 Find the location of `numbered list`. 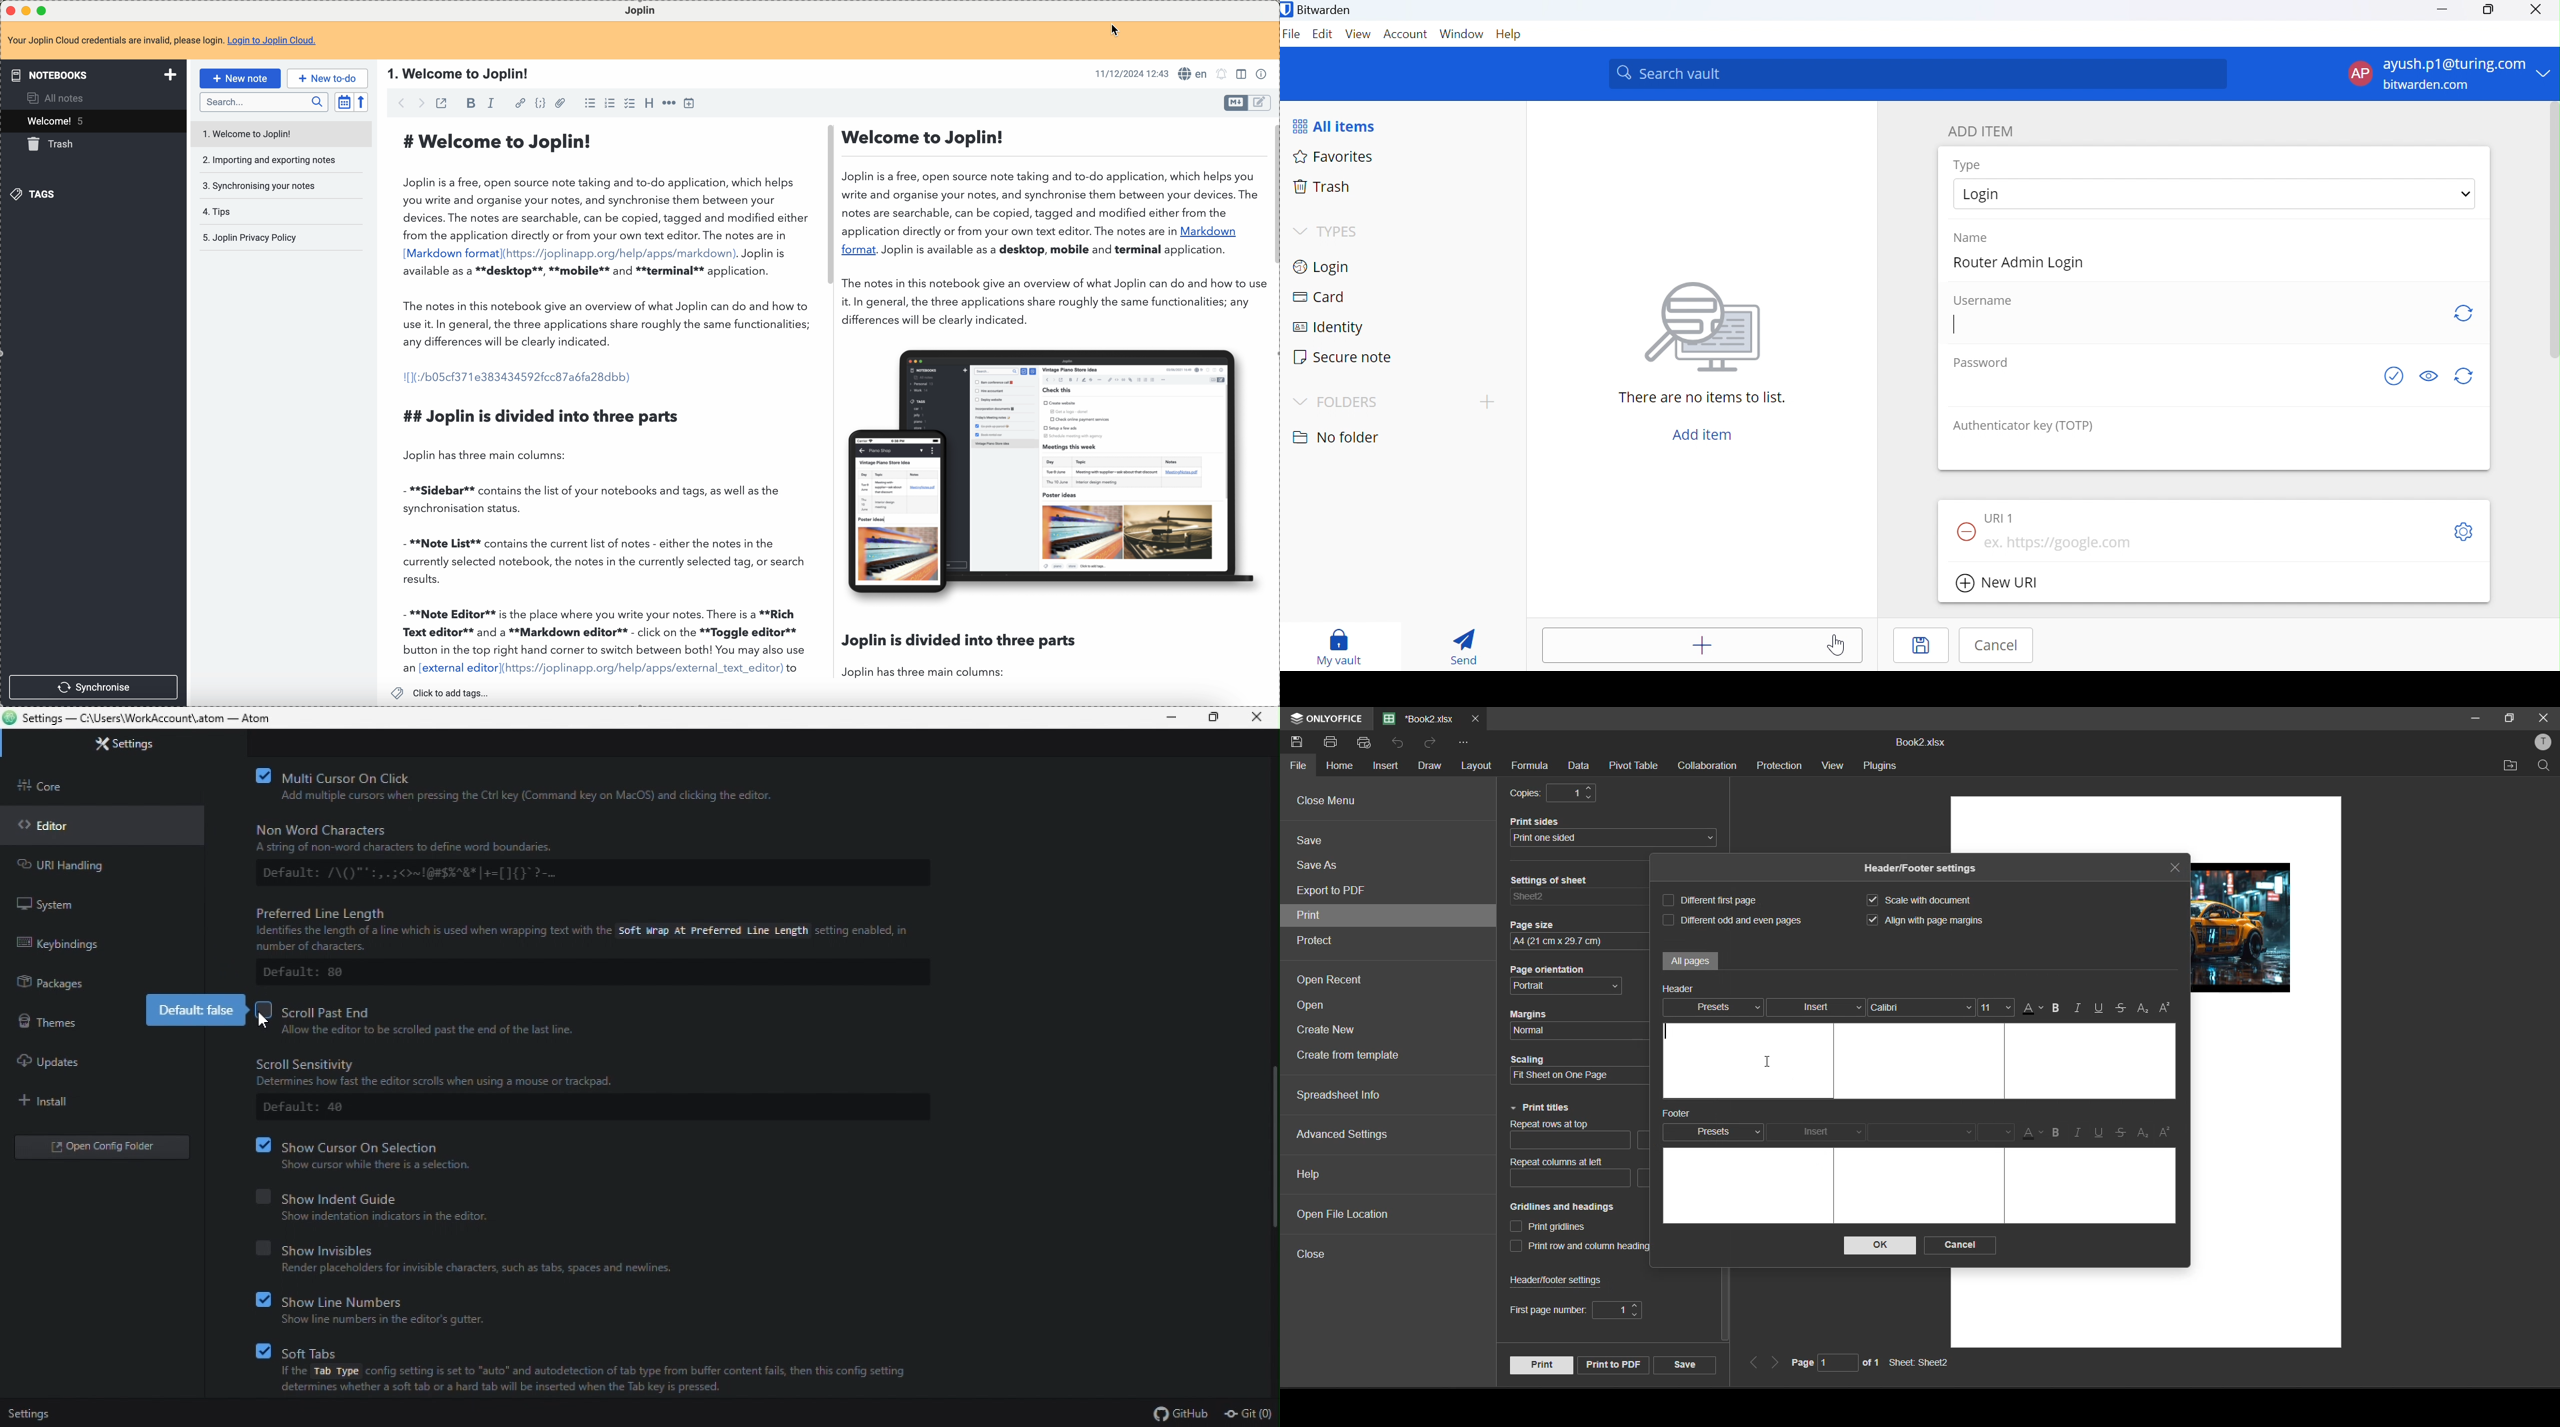

numbered list is located at coordinates (611, 103).